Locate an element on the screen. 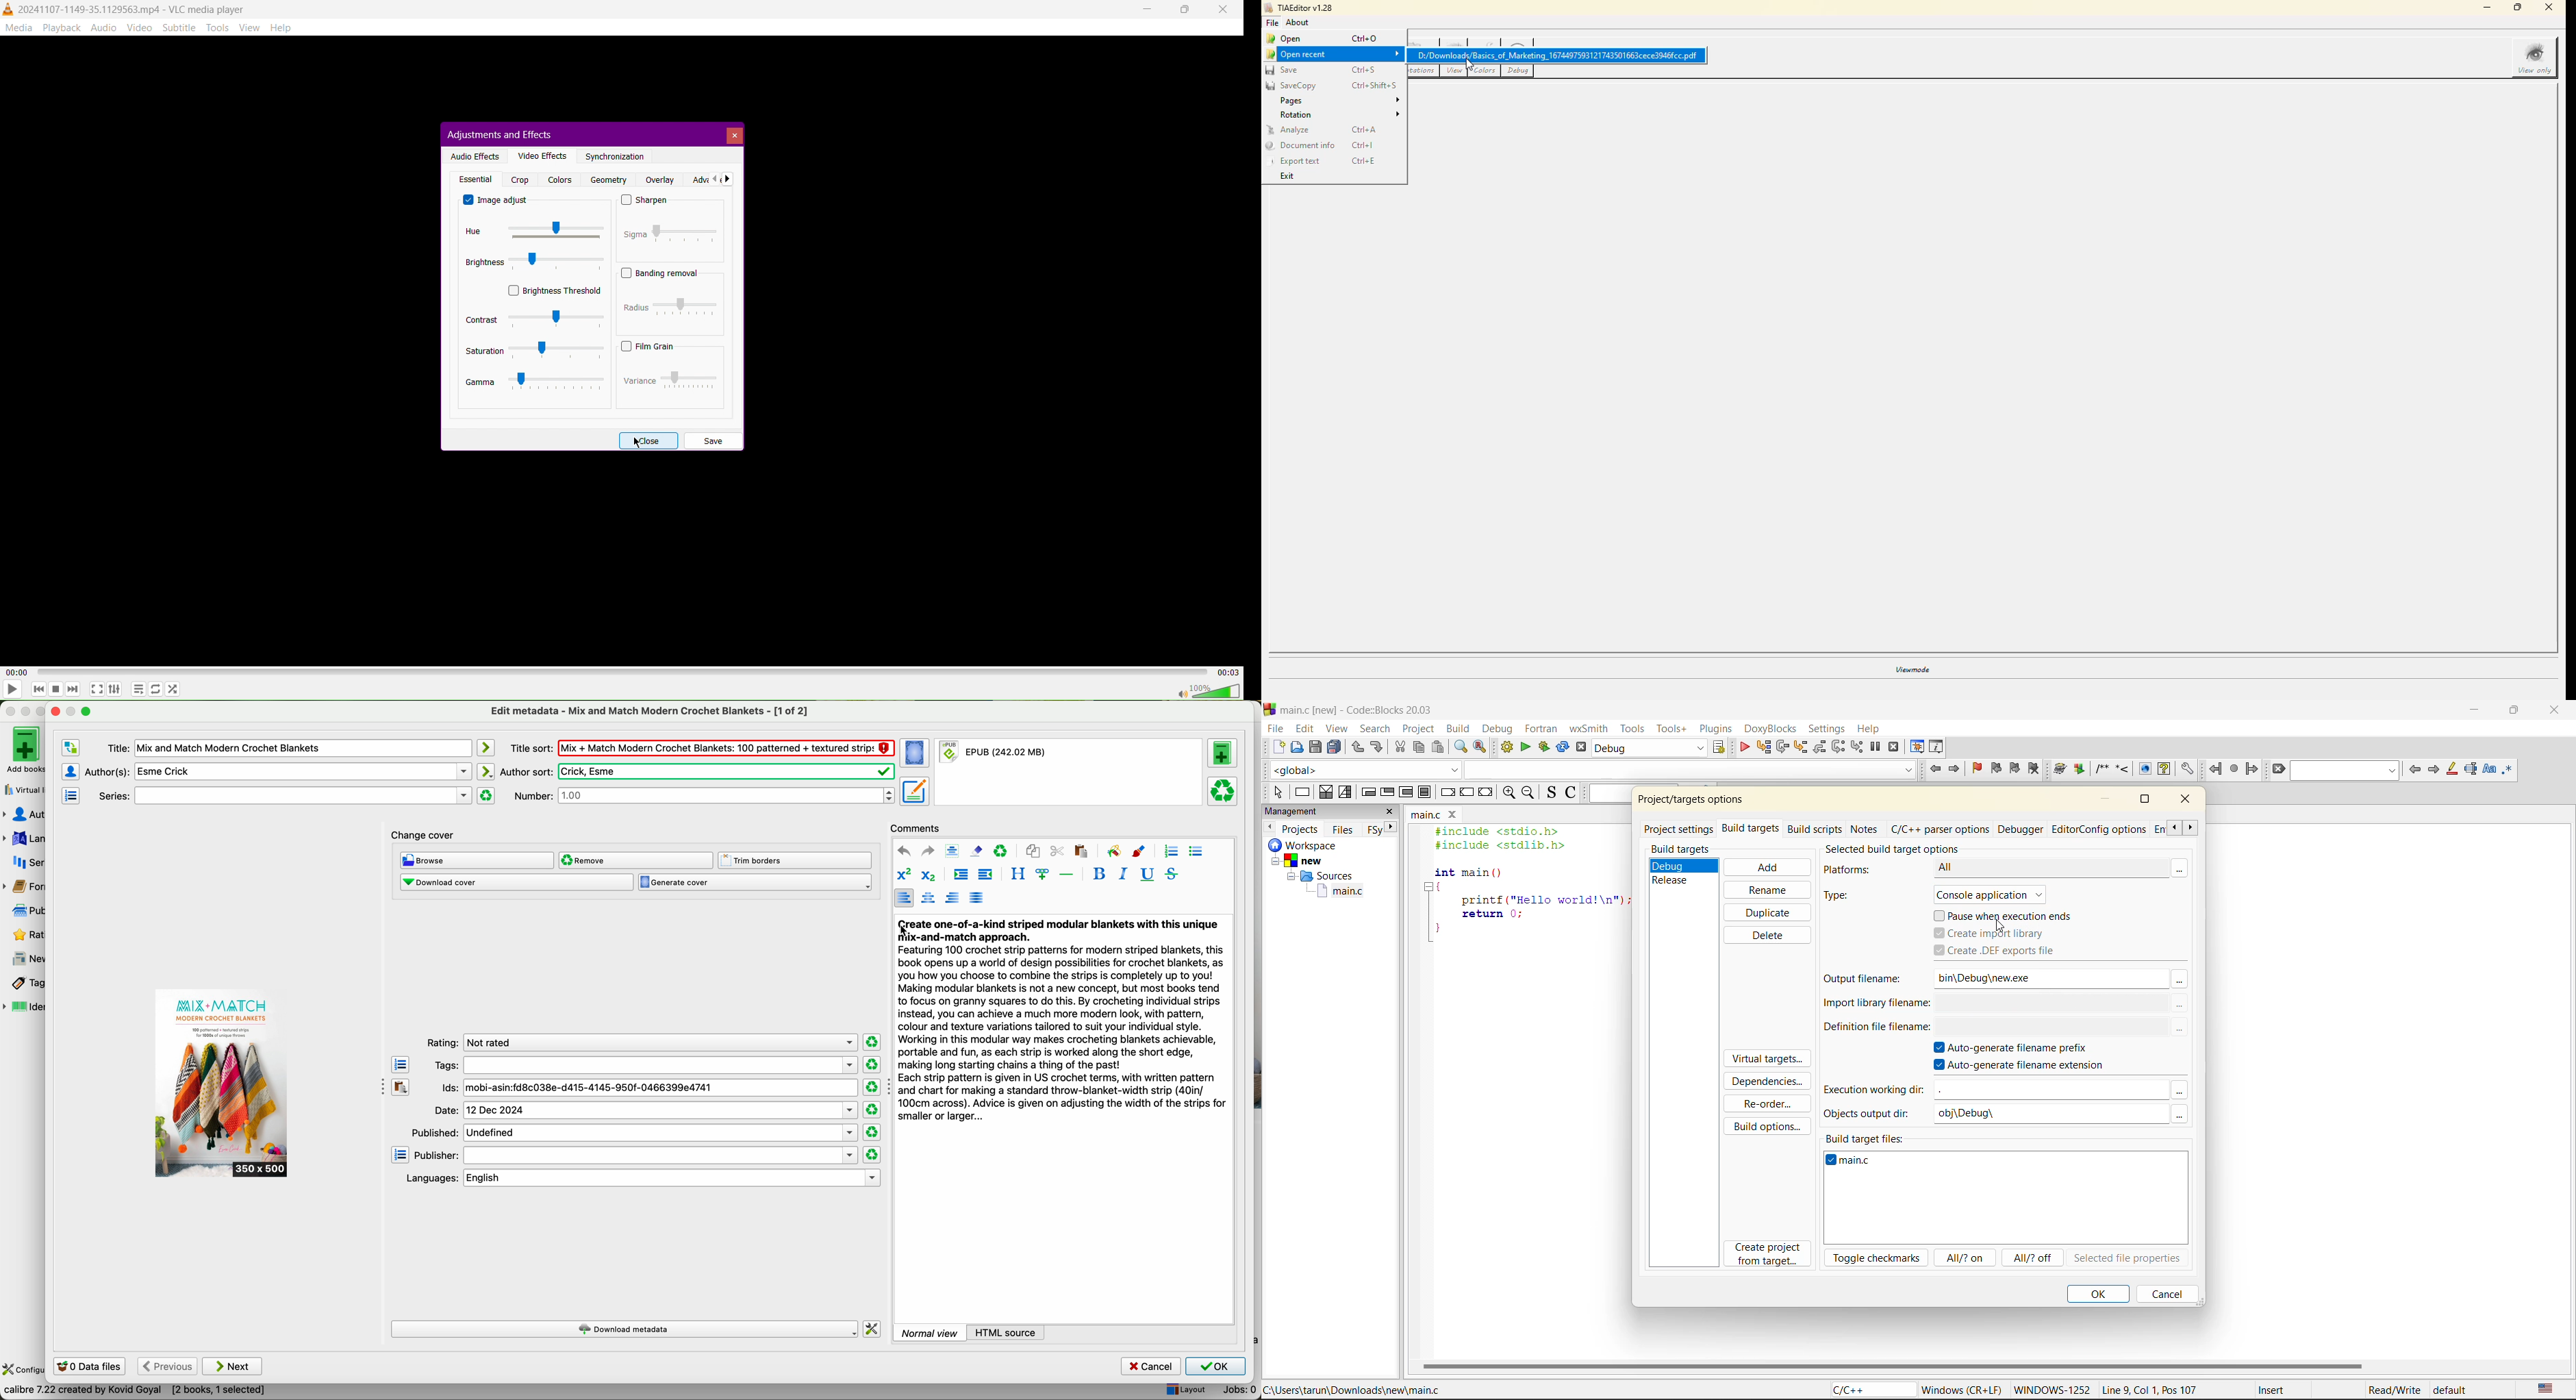  Jobs: 0 is located at coordinates (1235, 1391).